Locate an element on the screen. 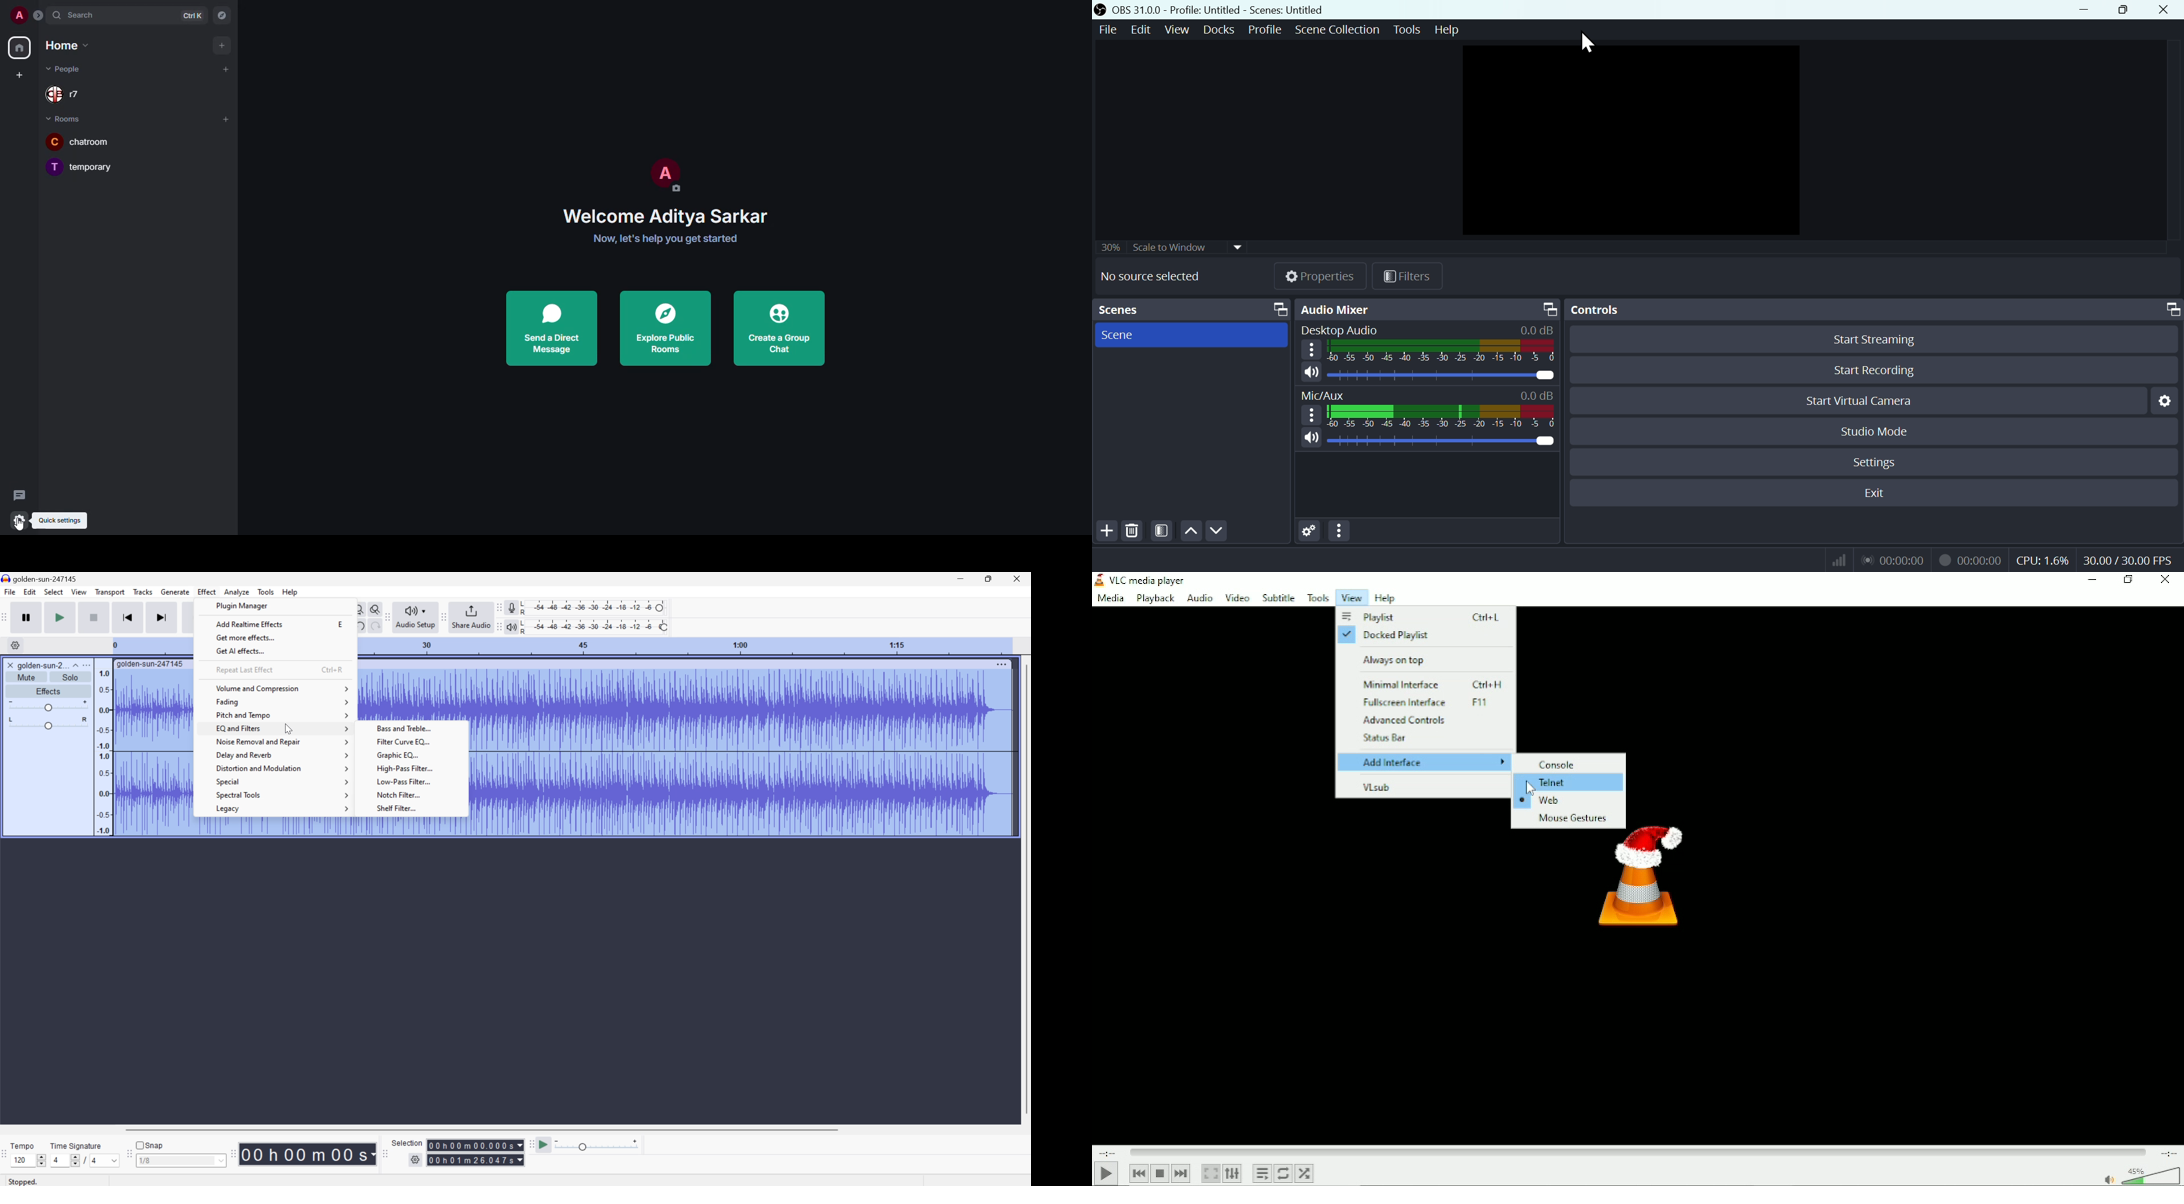 The image size is (2184, 1204). 1/8 is located at coordinates (180, 1160).